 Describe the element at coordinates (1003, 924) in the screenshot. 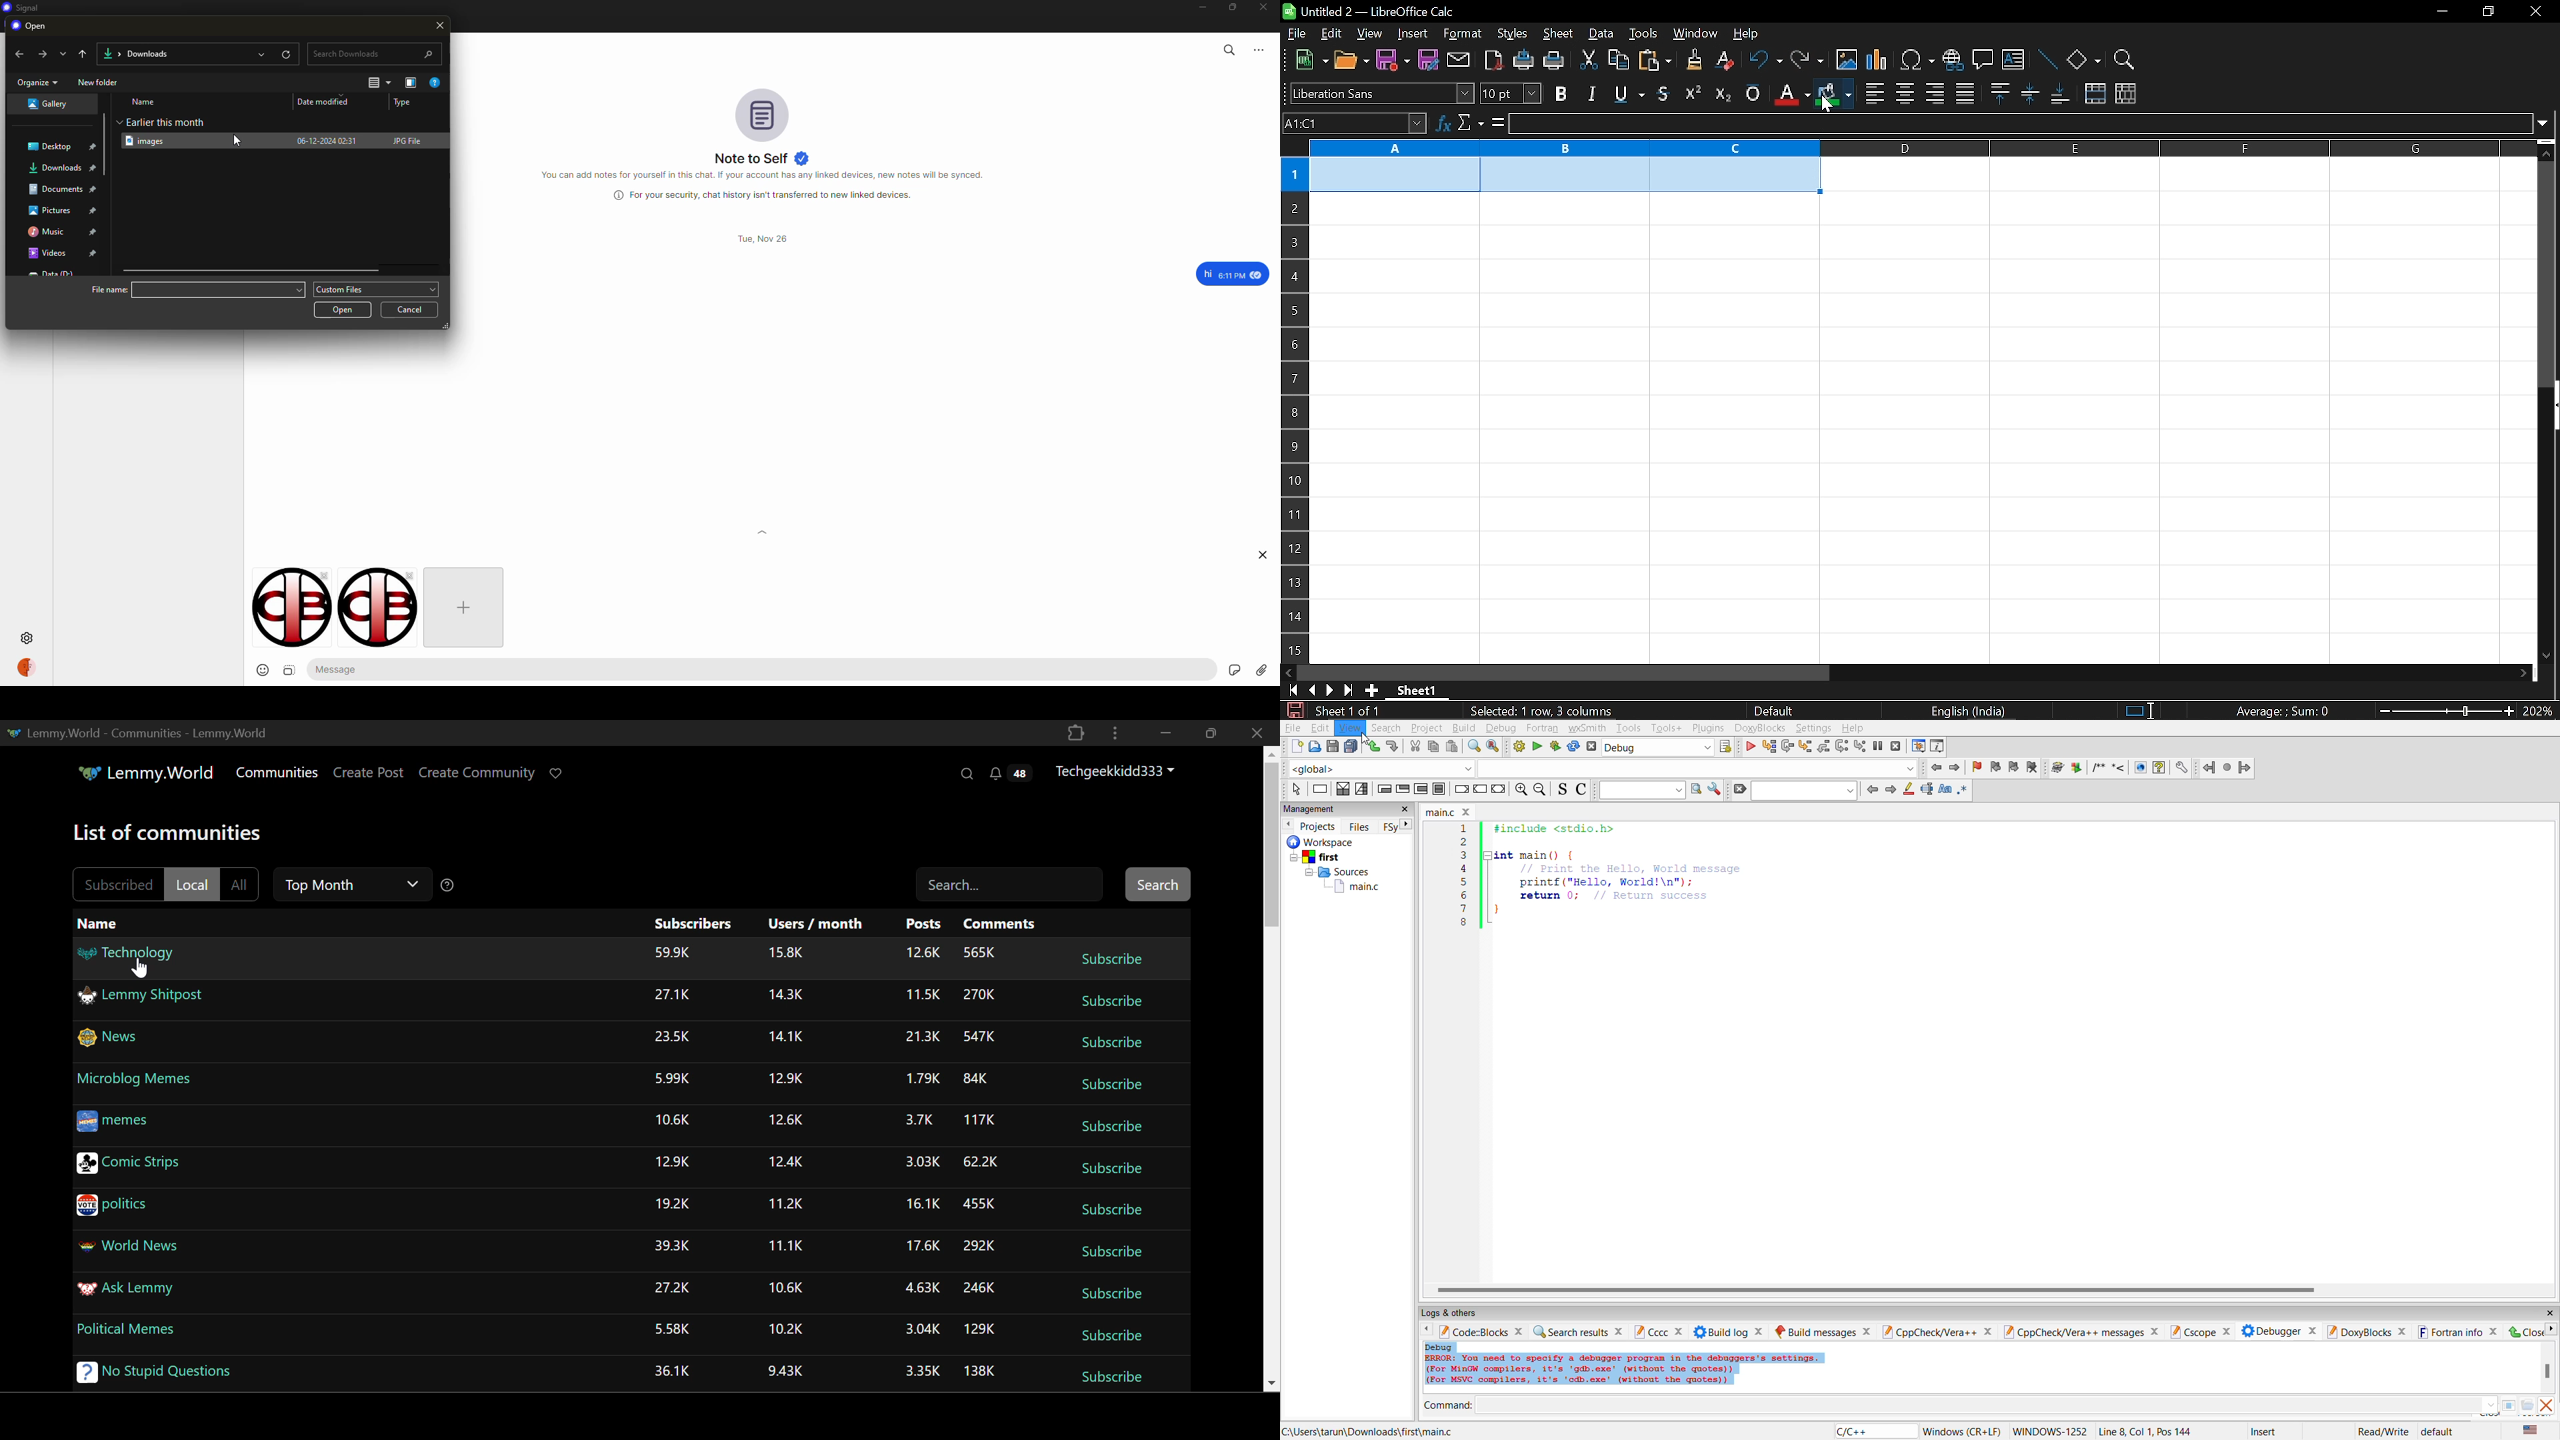

I see `Comments` at that location.